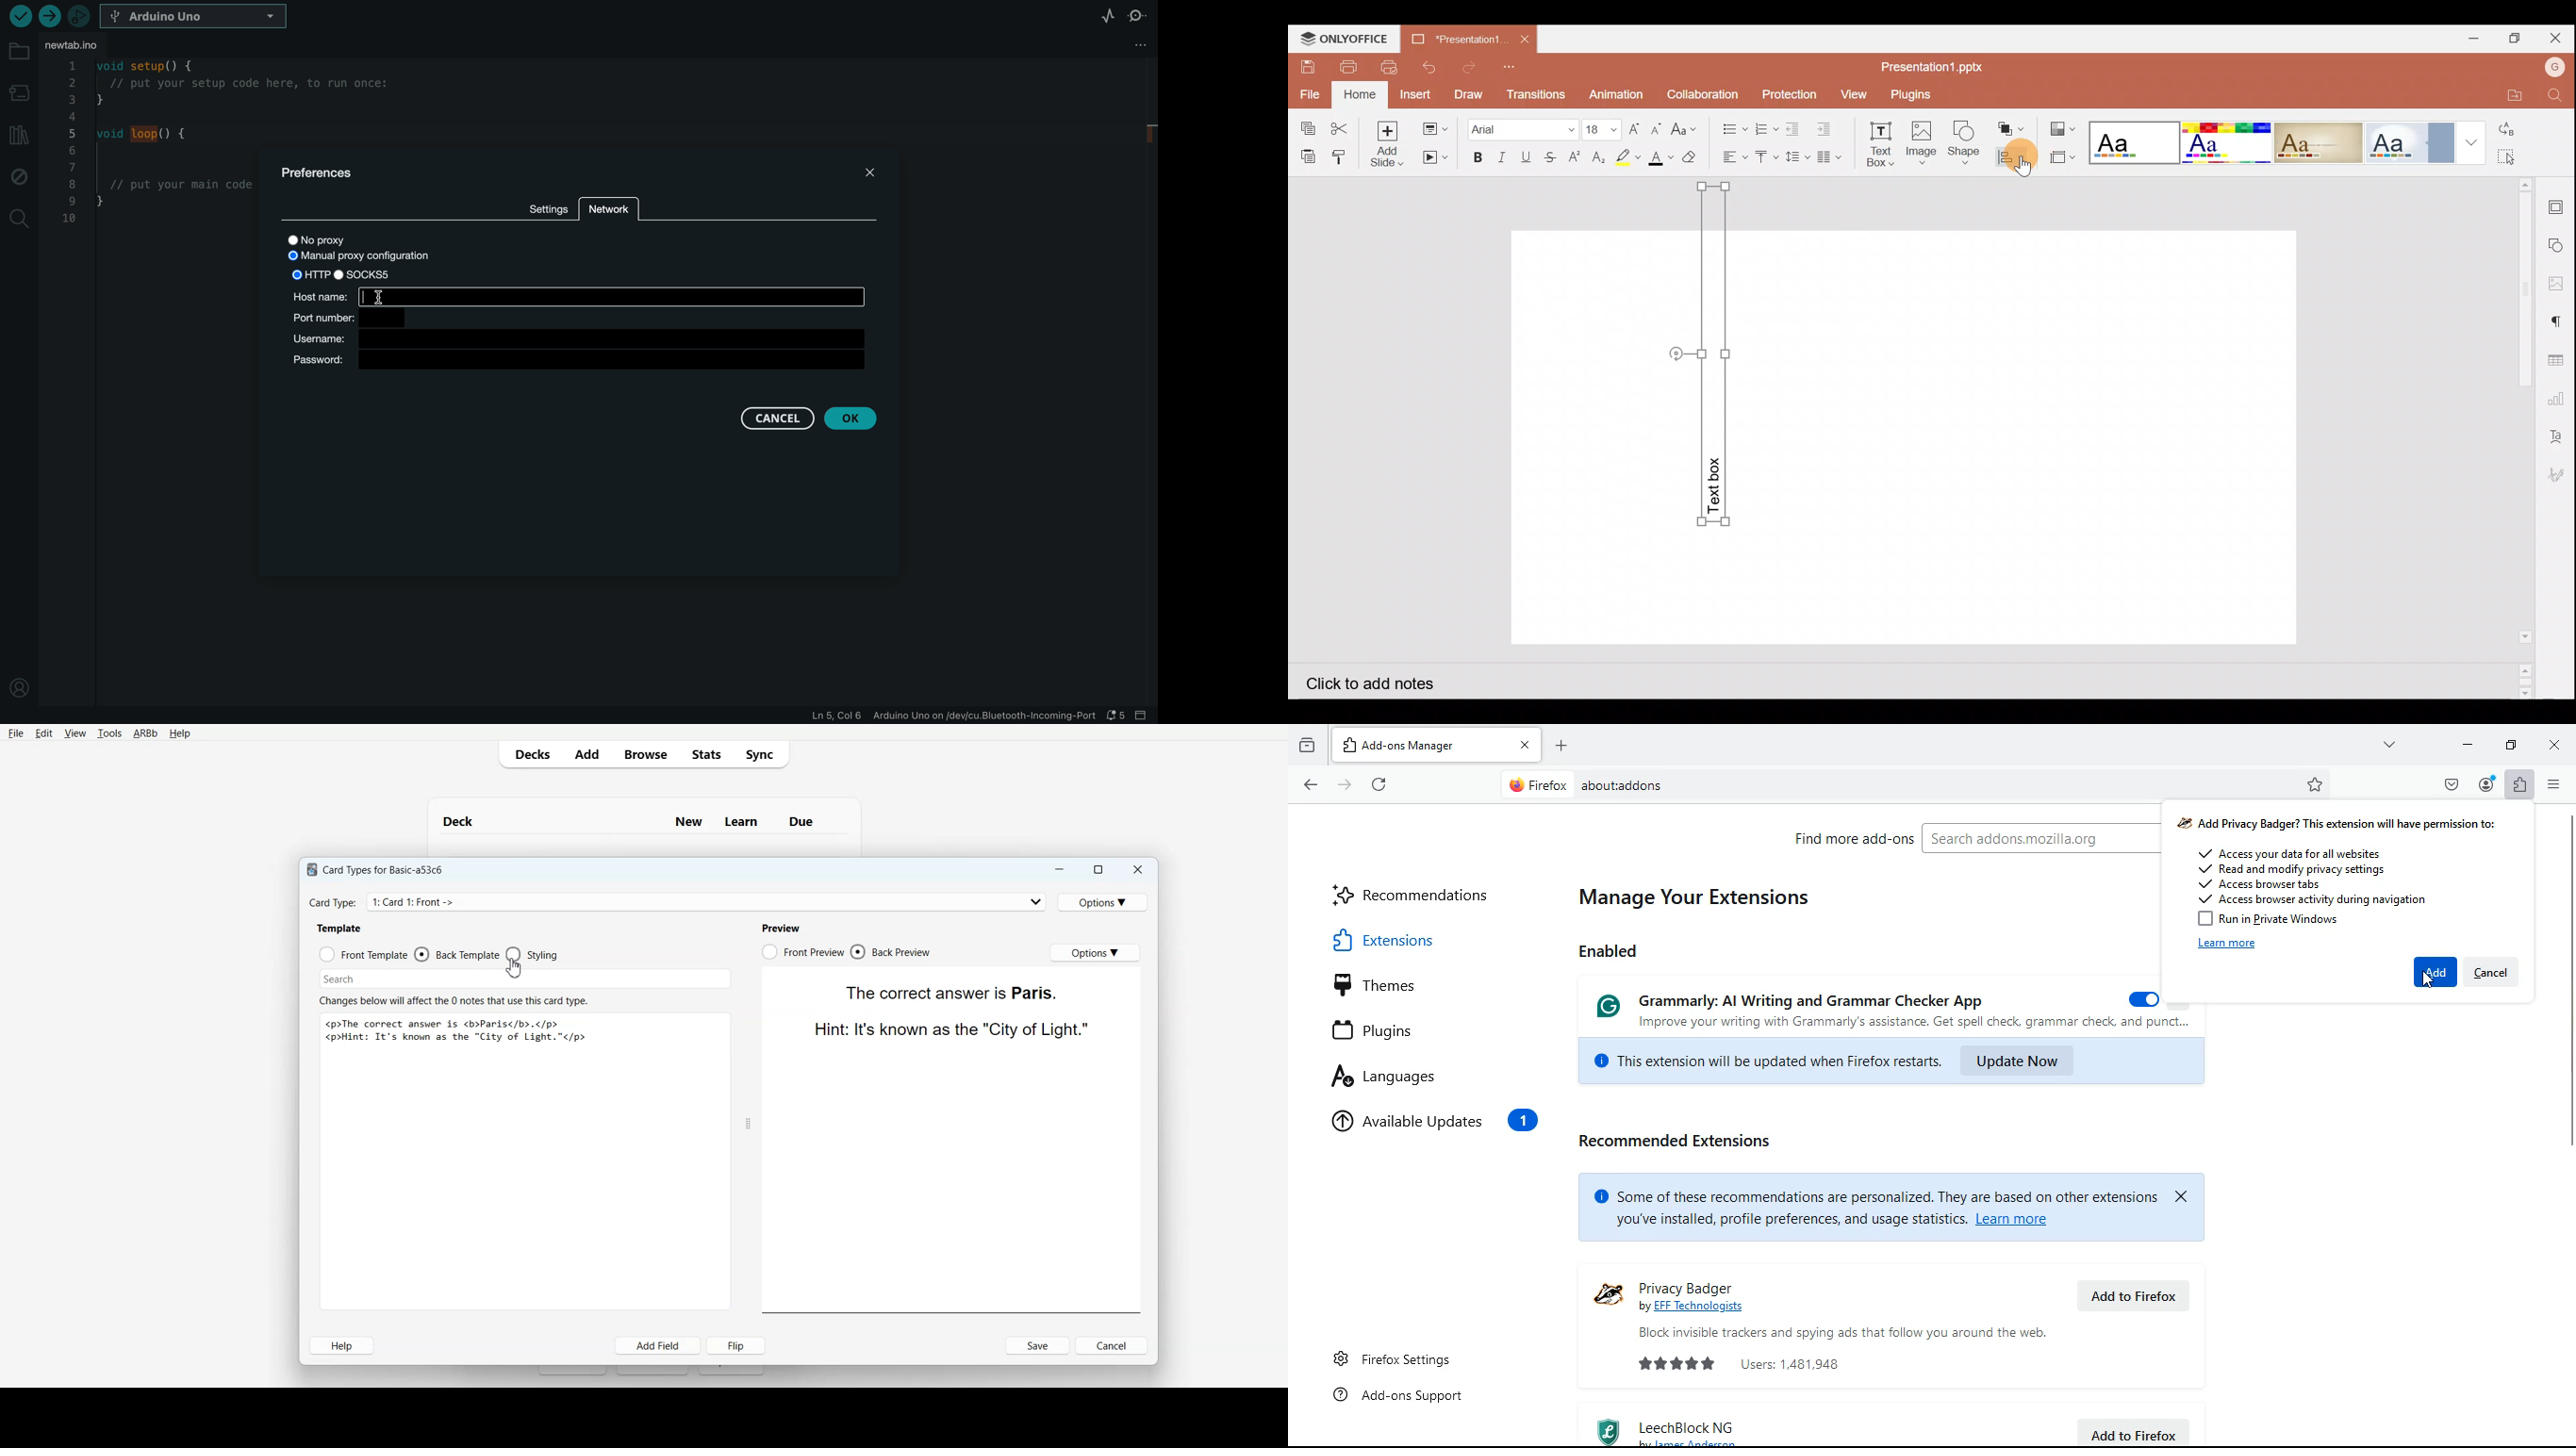  What do you see at coordinates (1513, 66) in the screenshot?
I see `Customize quick access` at bounding box center [1513, 66].